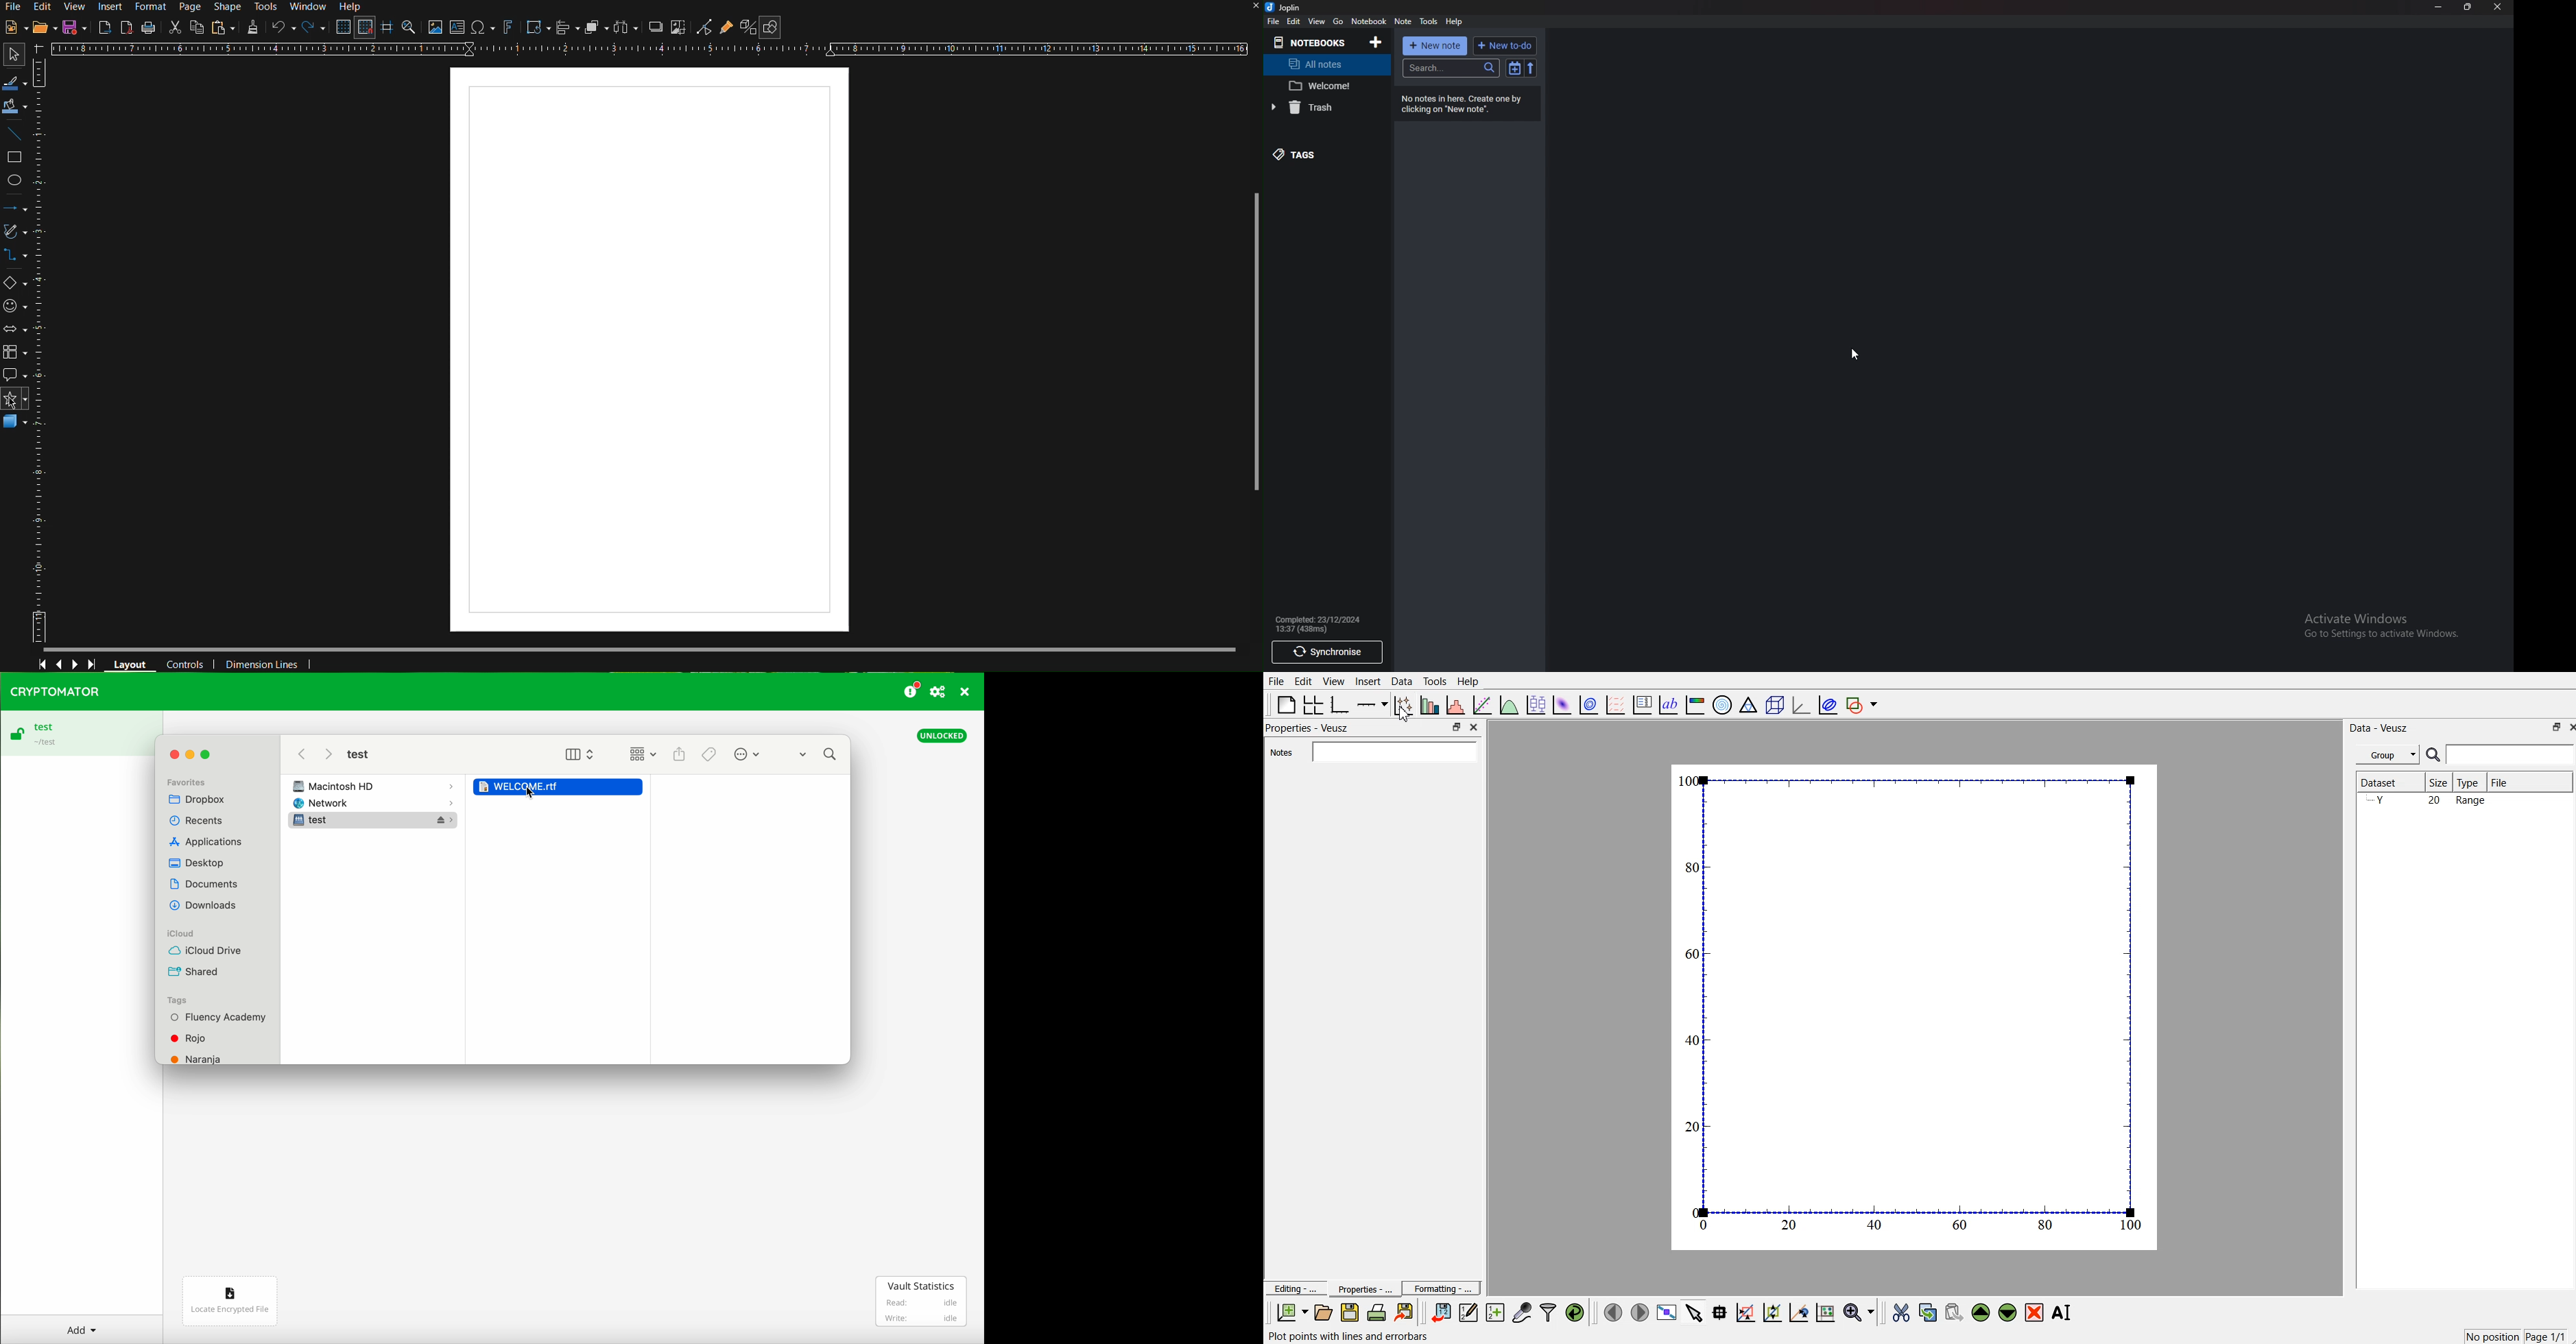  What do you see at coordinates (185, 663) in the screenshot?
I see `Controls` at bounding box center [185, 663].